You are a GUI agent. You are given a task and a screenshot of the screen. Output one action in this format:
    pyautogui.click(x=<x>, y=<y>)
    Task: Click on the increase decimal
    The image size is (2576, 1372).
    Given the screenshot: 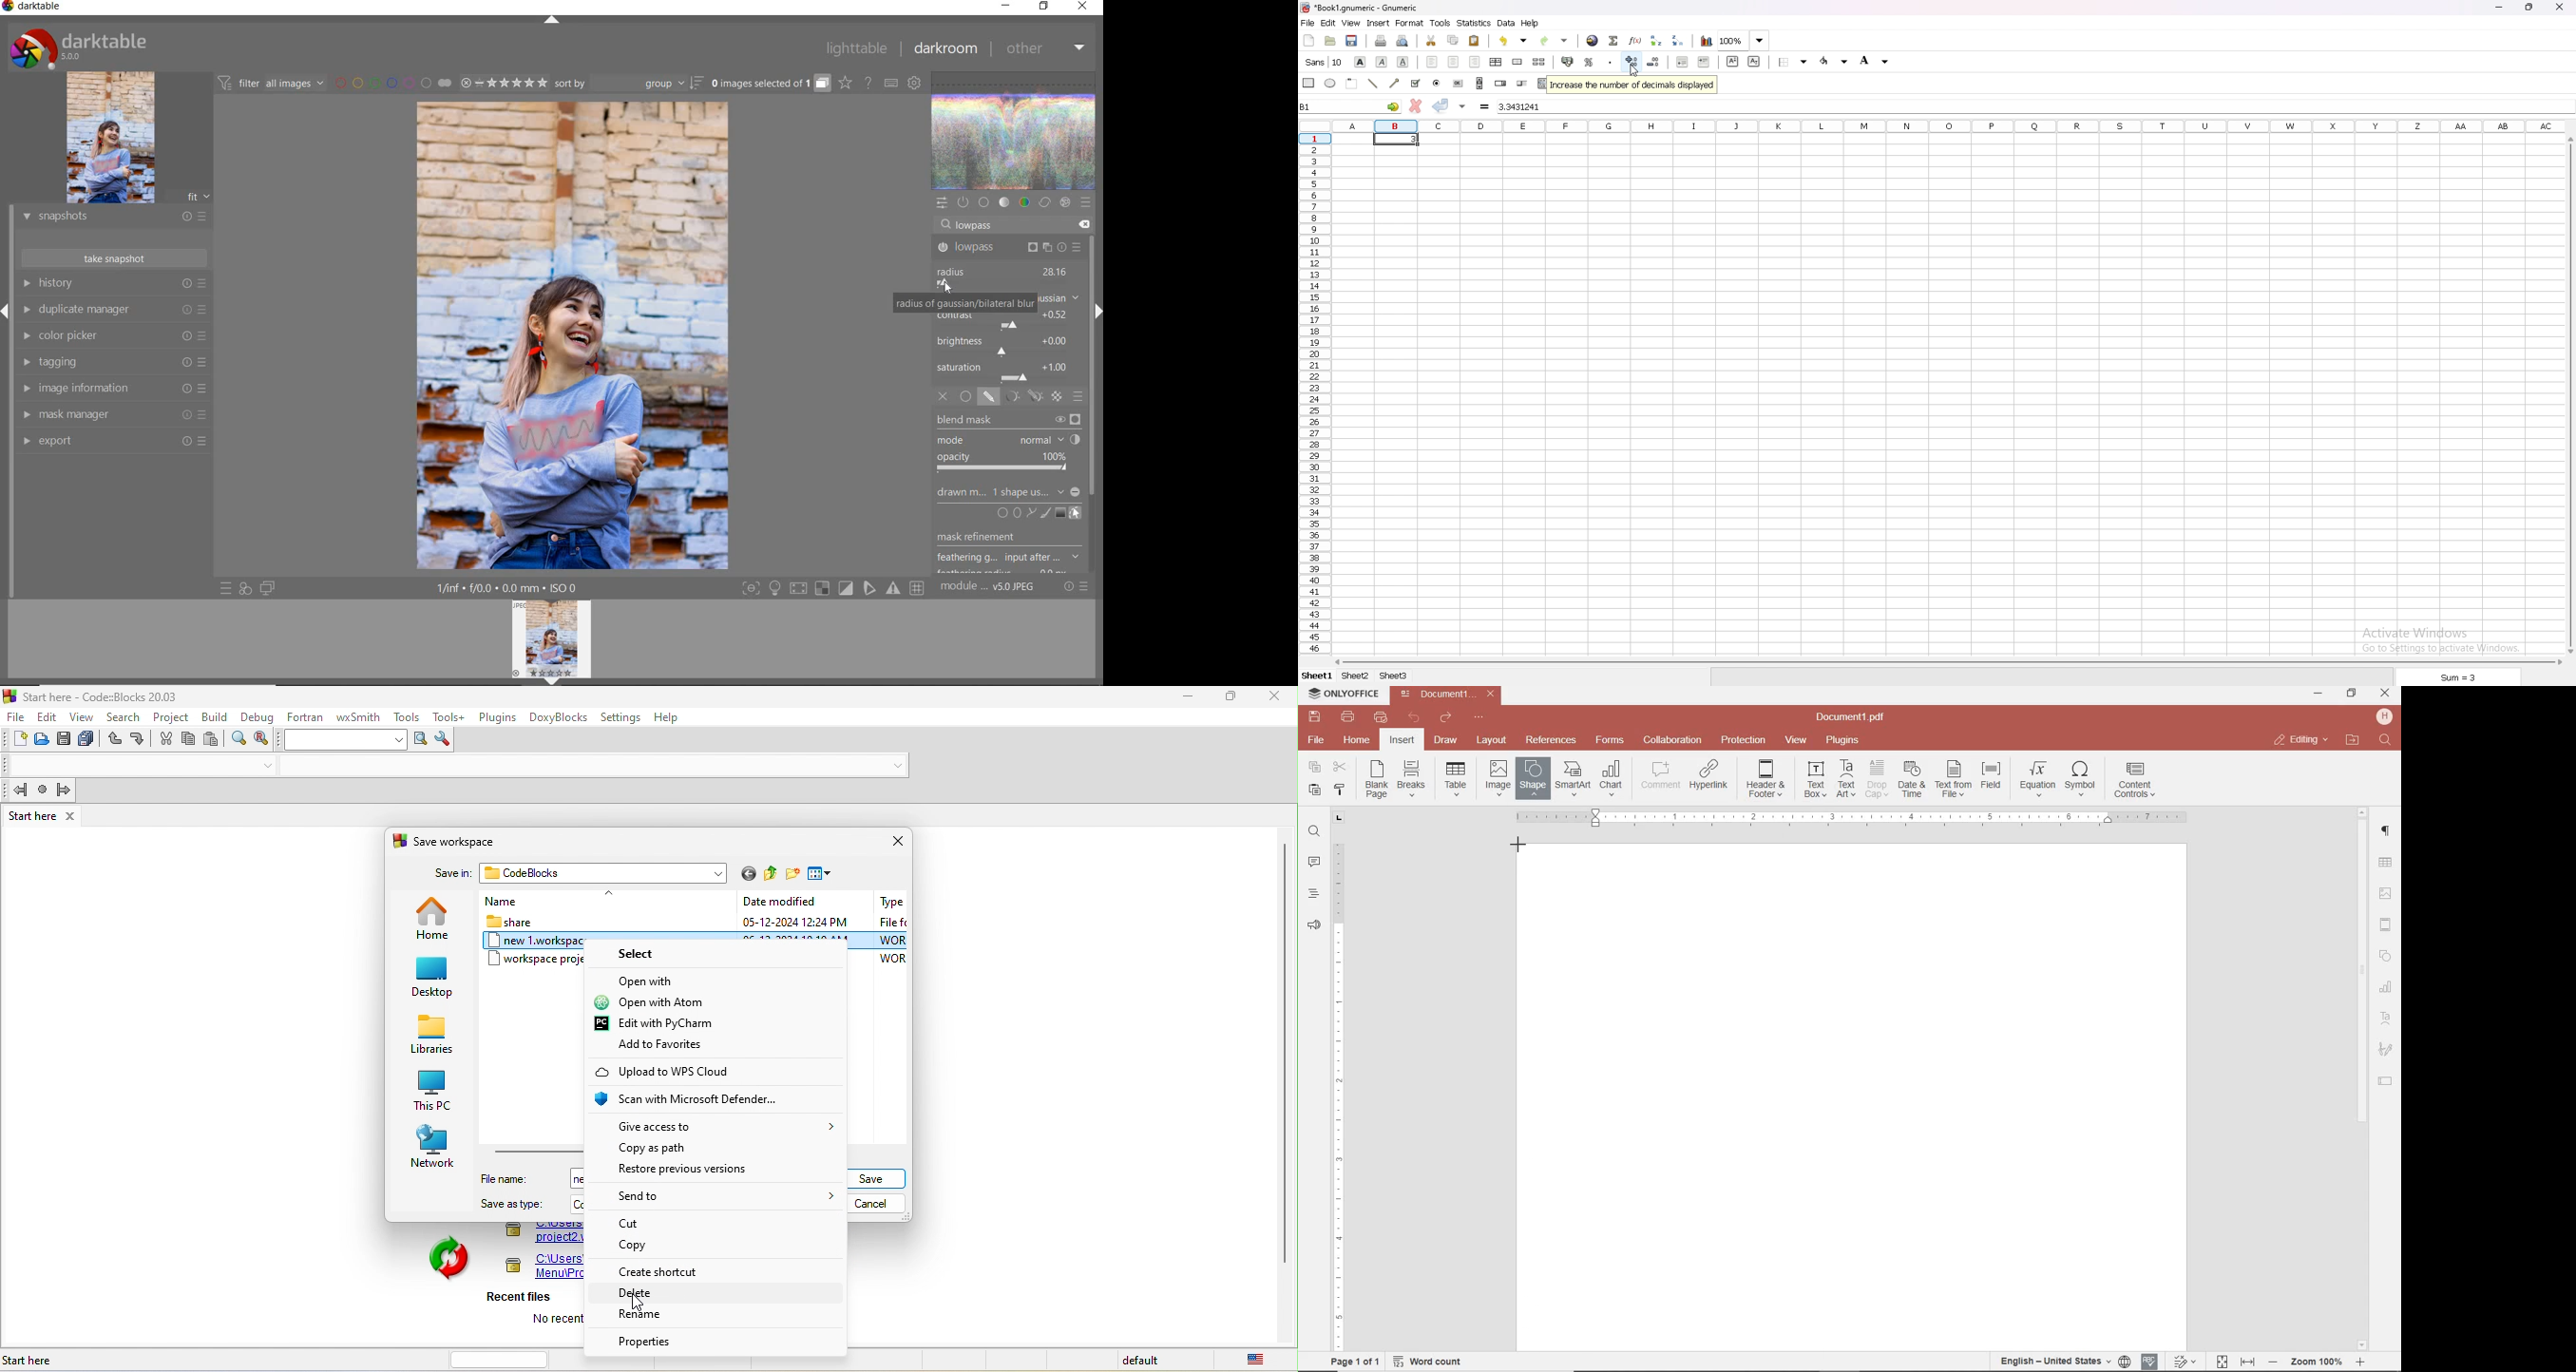 What is the action you would take?
    pyautogui.click(x=1631, y=63)
    